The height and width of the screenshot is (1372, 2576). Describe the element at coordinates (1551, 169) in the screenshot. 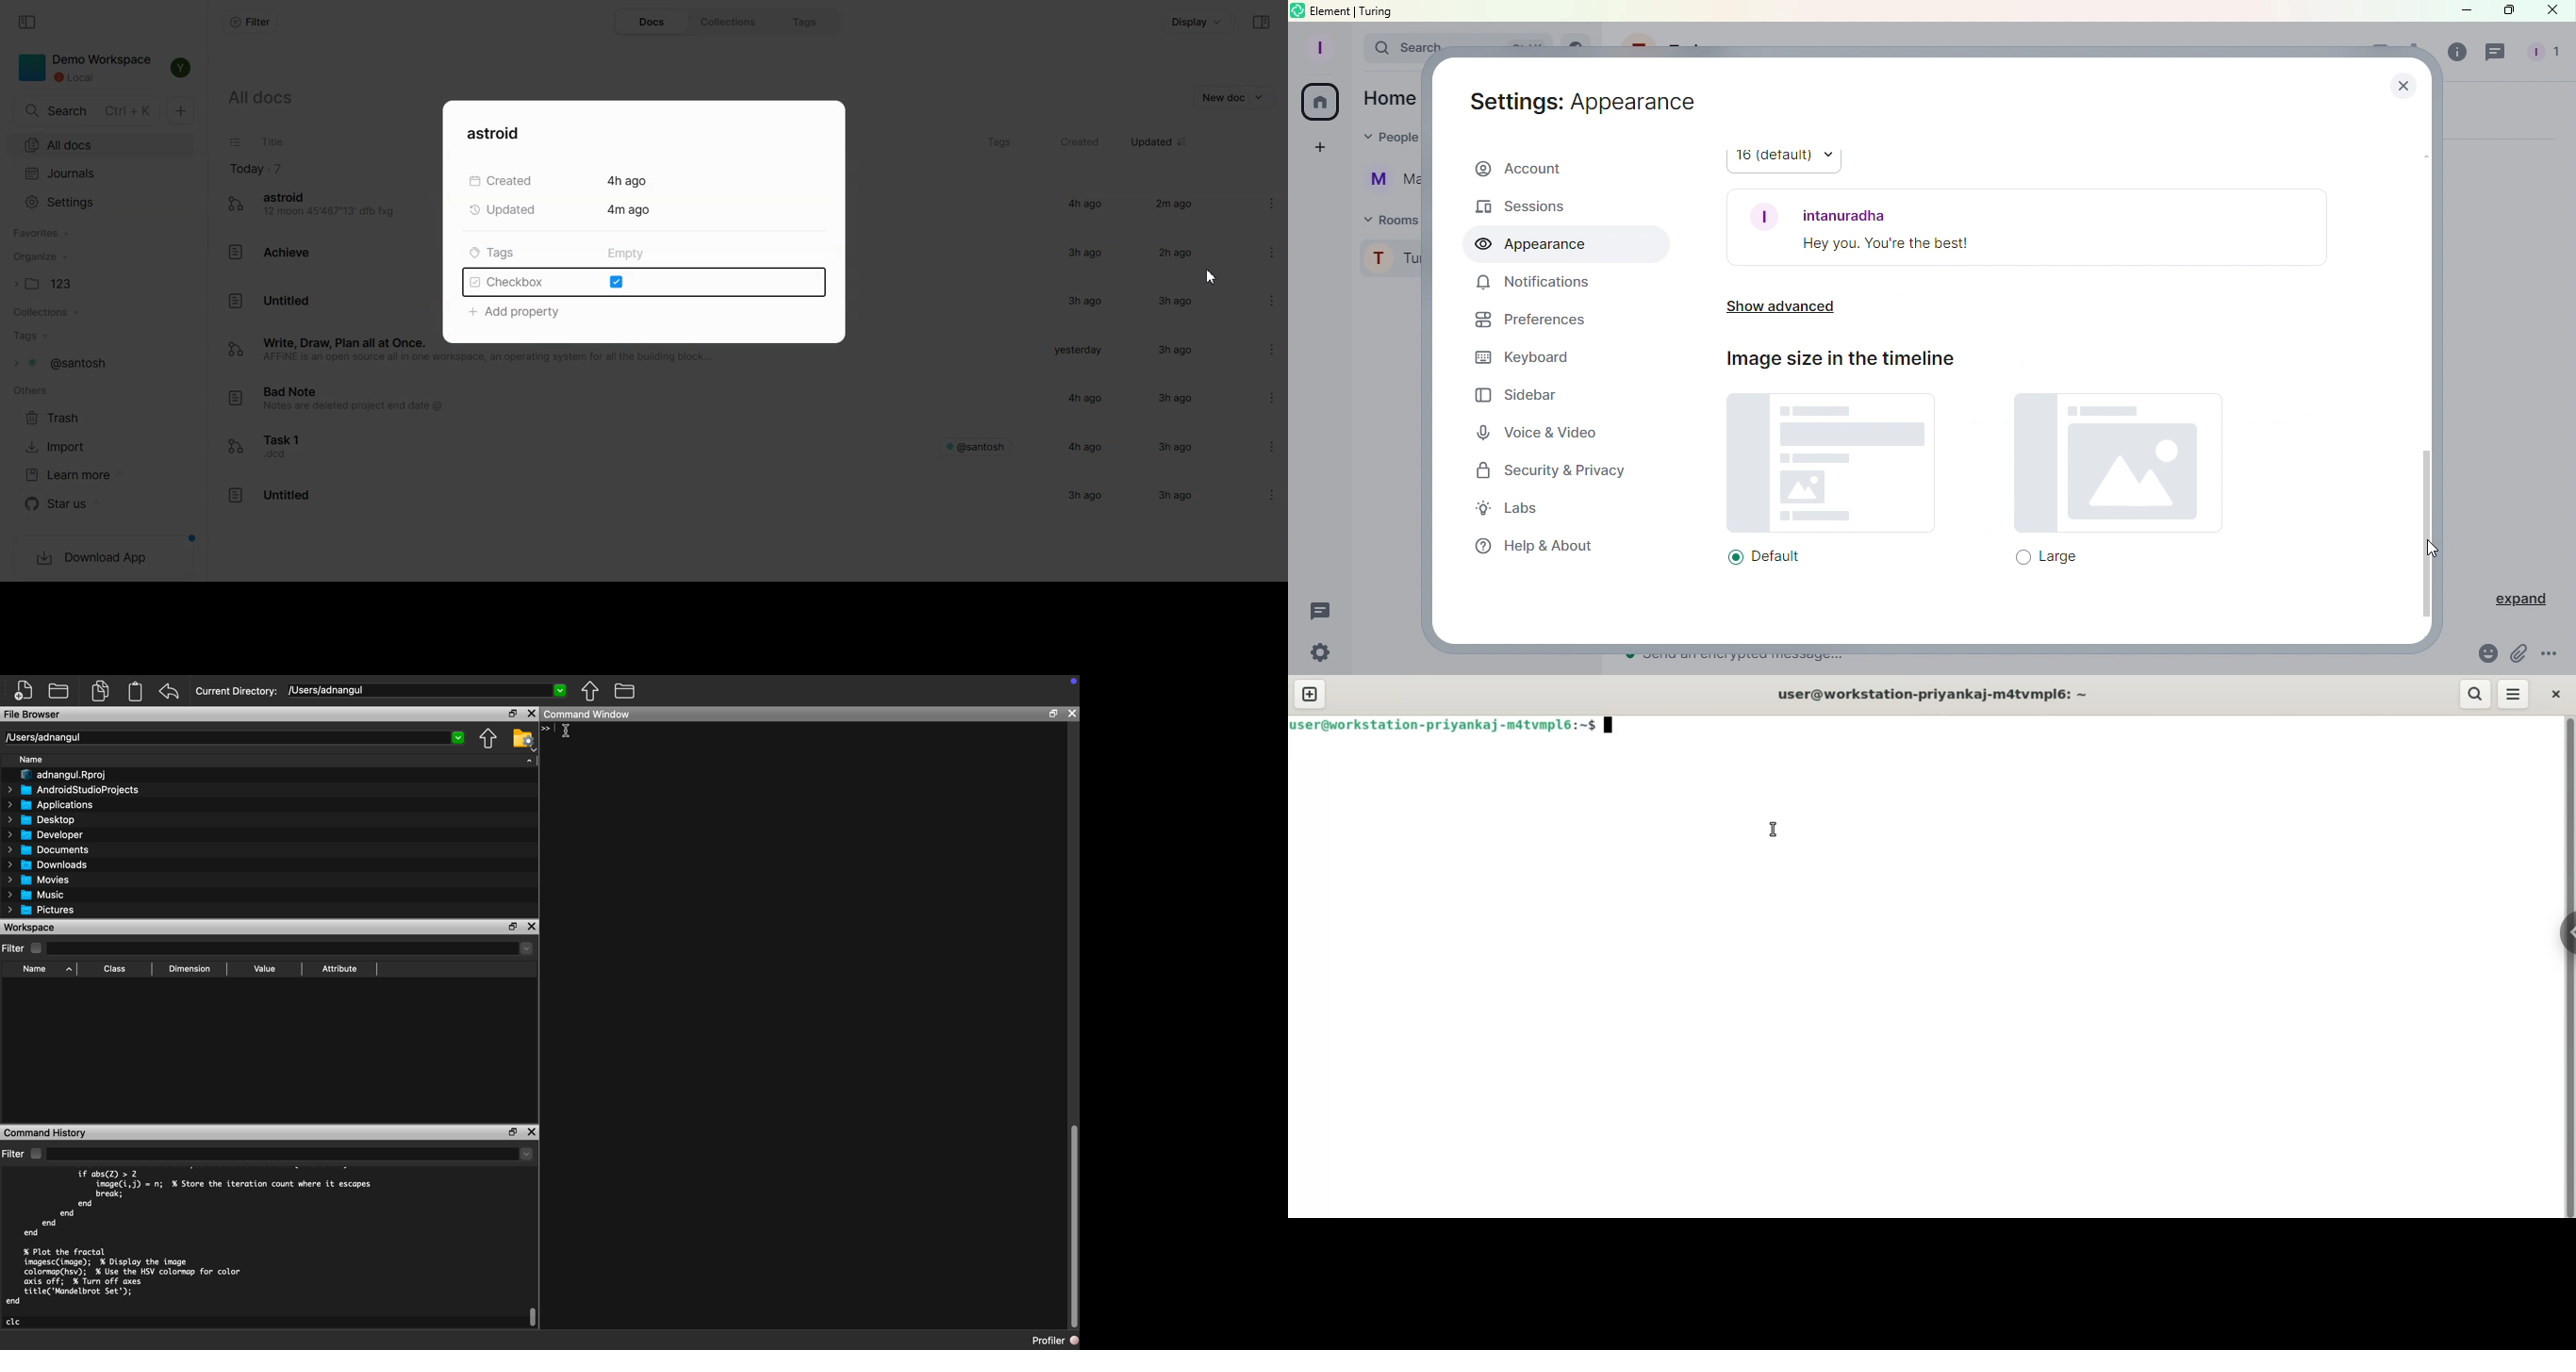

I see `Account` at that location.